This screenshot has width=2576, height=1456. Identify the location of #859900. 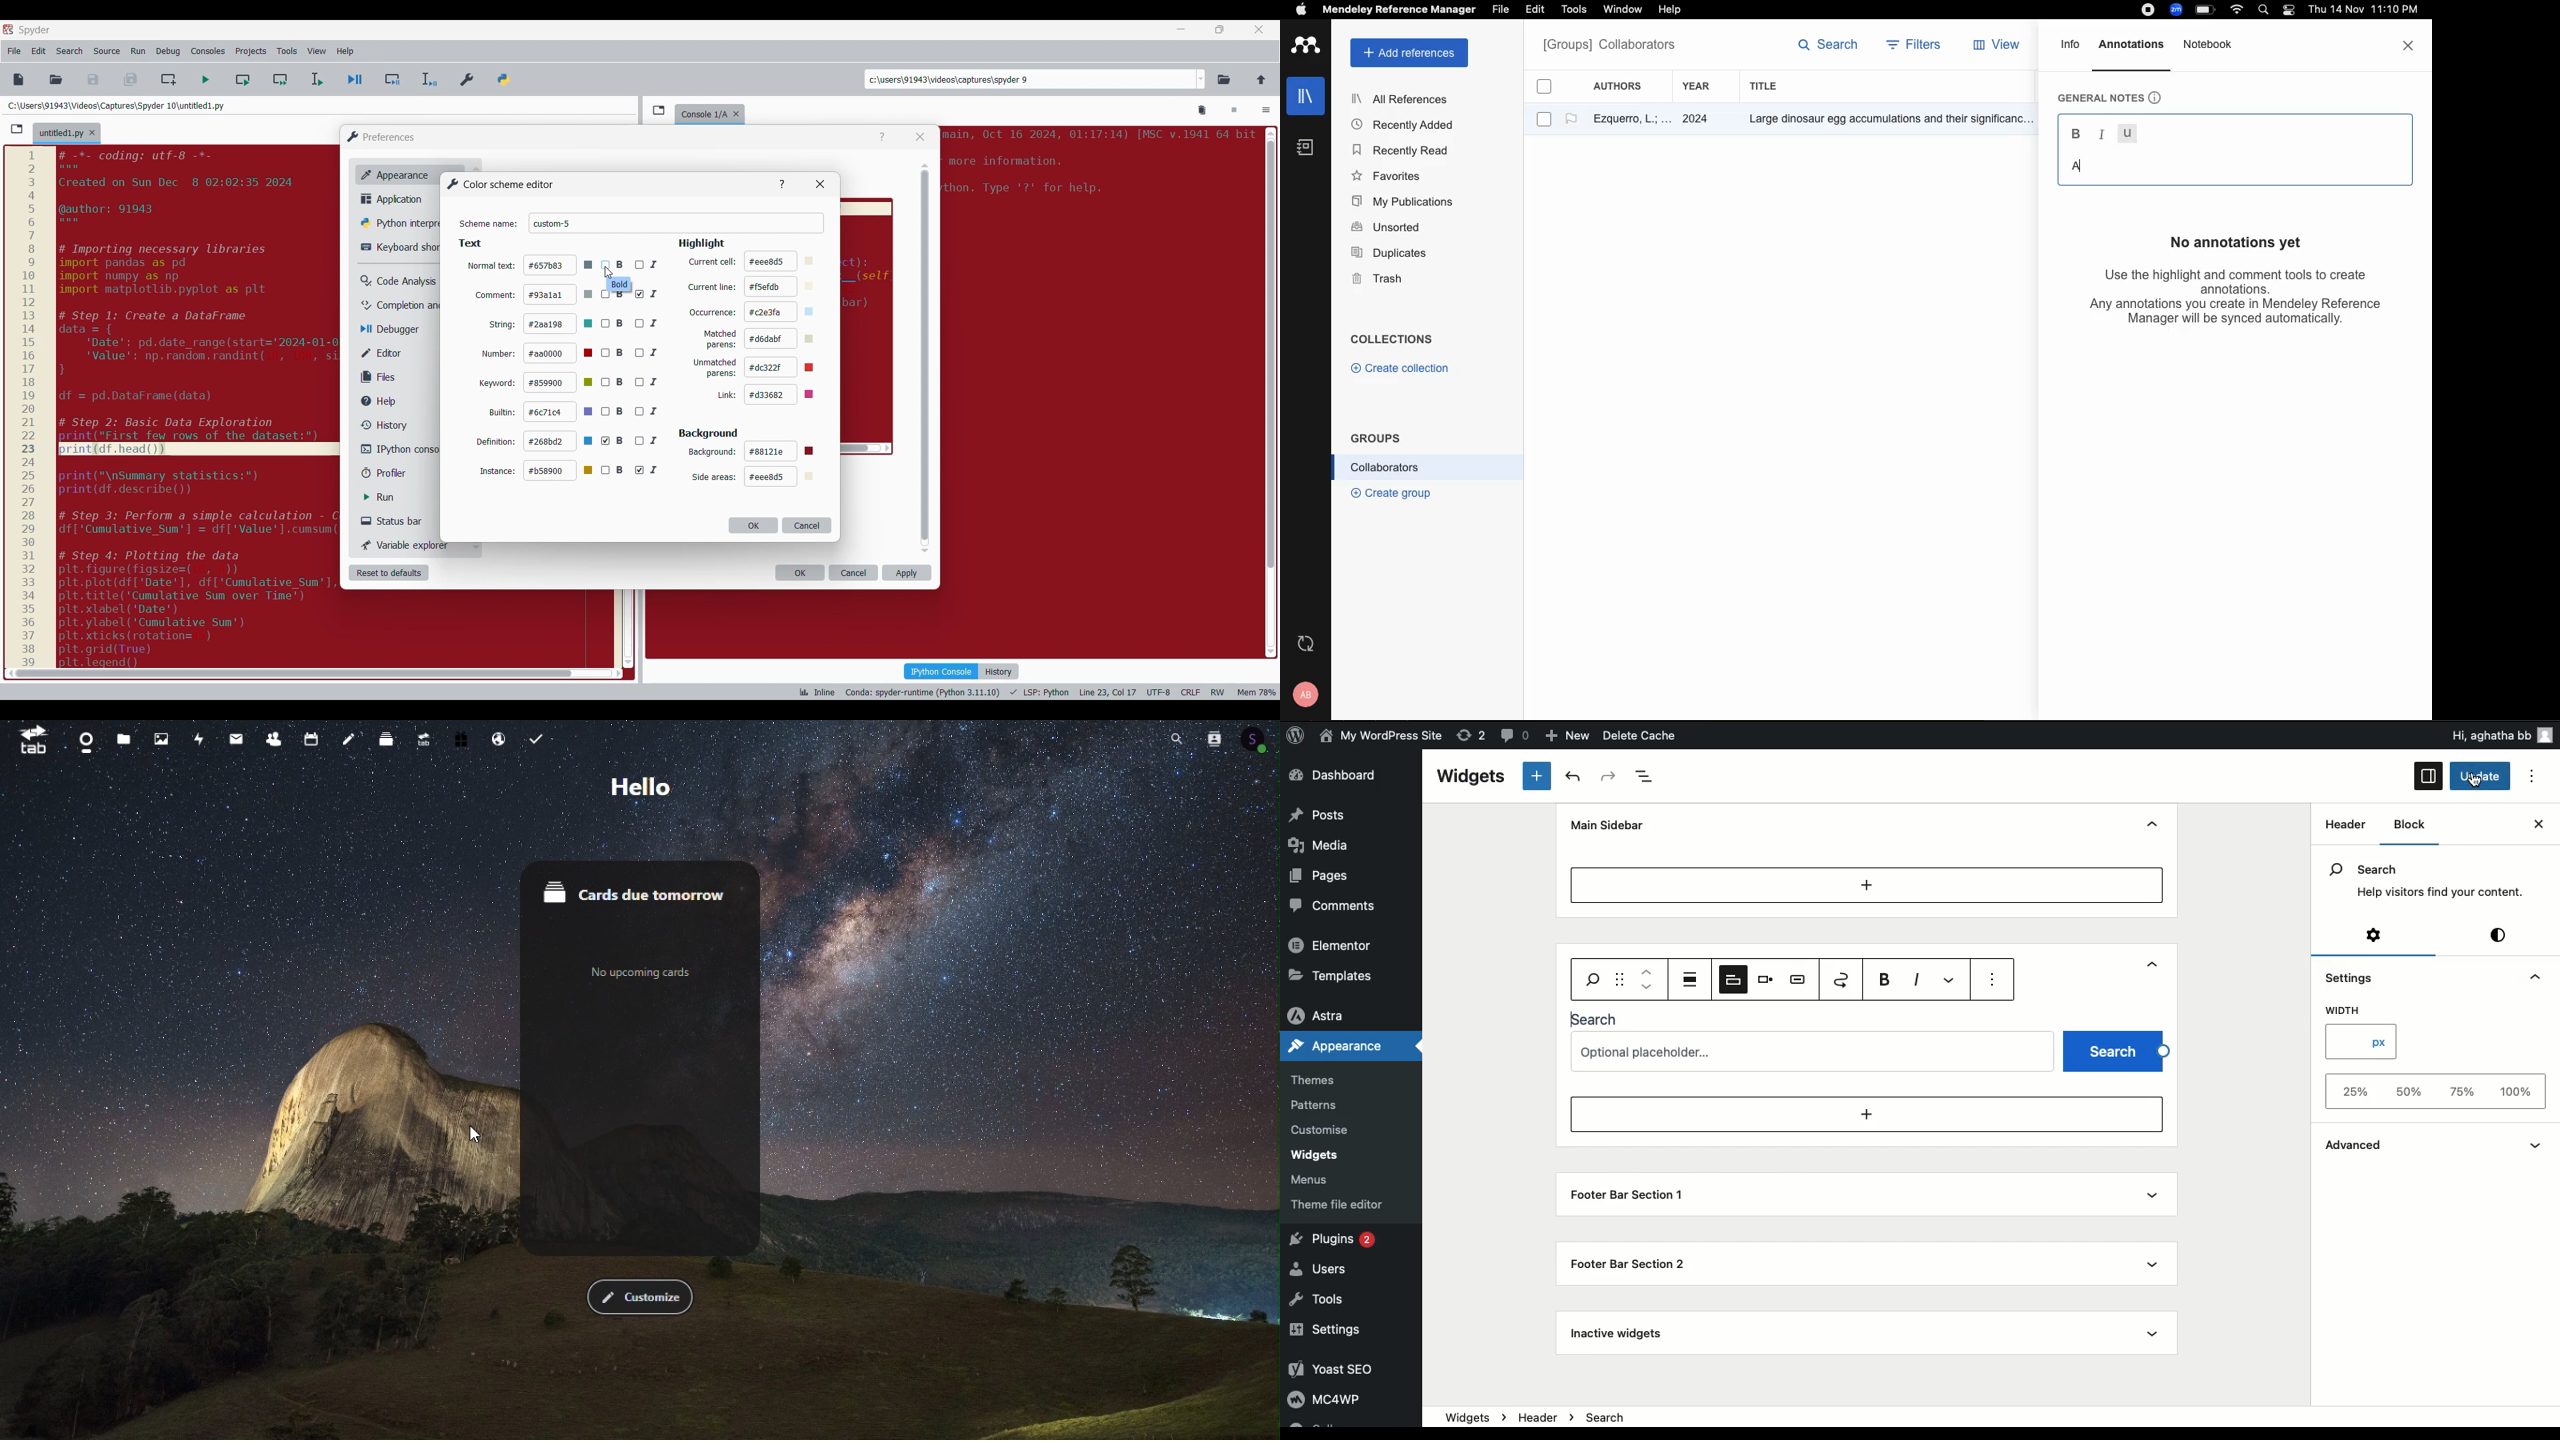
(560, 382).